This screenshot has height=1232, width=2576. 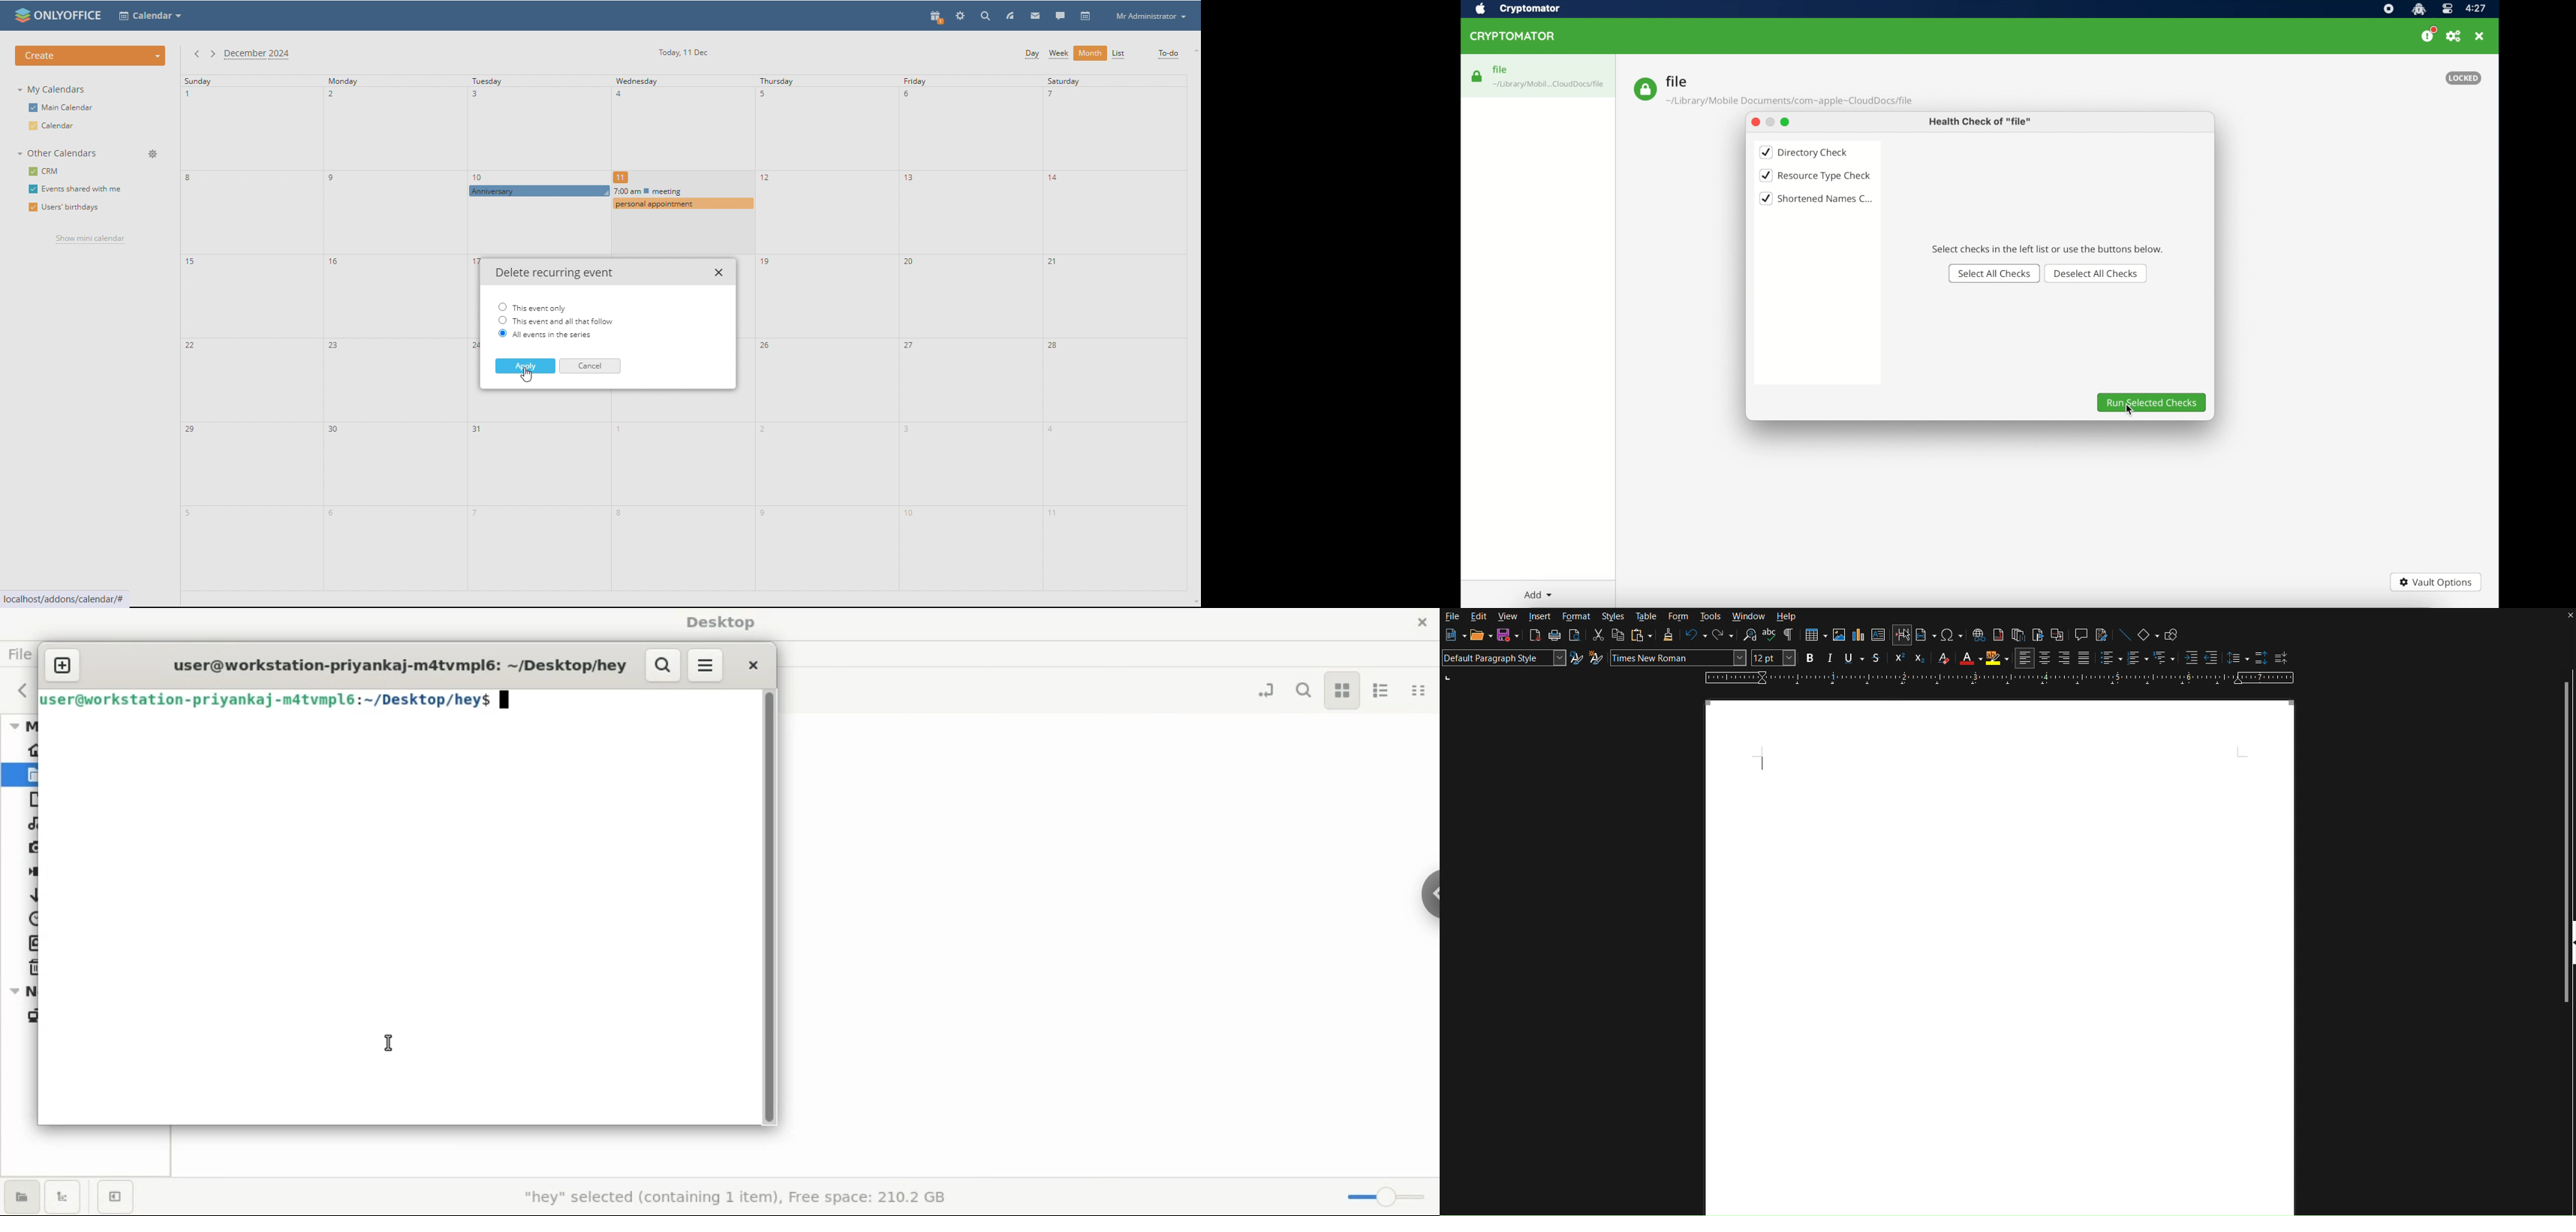 What do you see at coordinates (2103, 635) in the screenshot?
I see `Show Track Changes Functions` at bounding box center [2103, 635].